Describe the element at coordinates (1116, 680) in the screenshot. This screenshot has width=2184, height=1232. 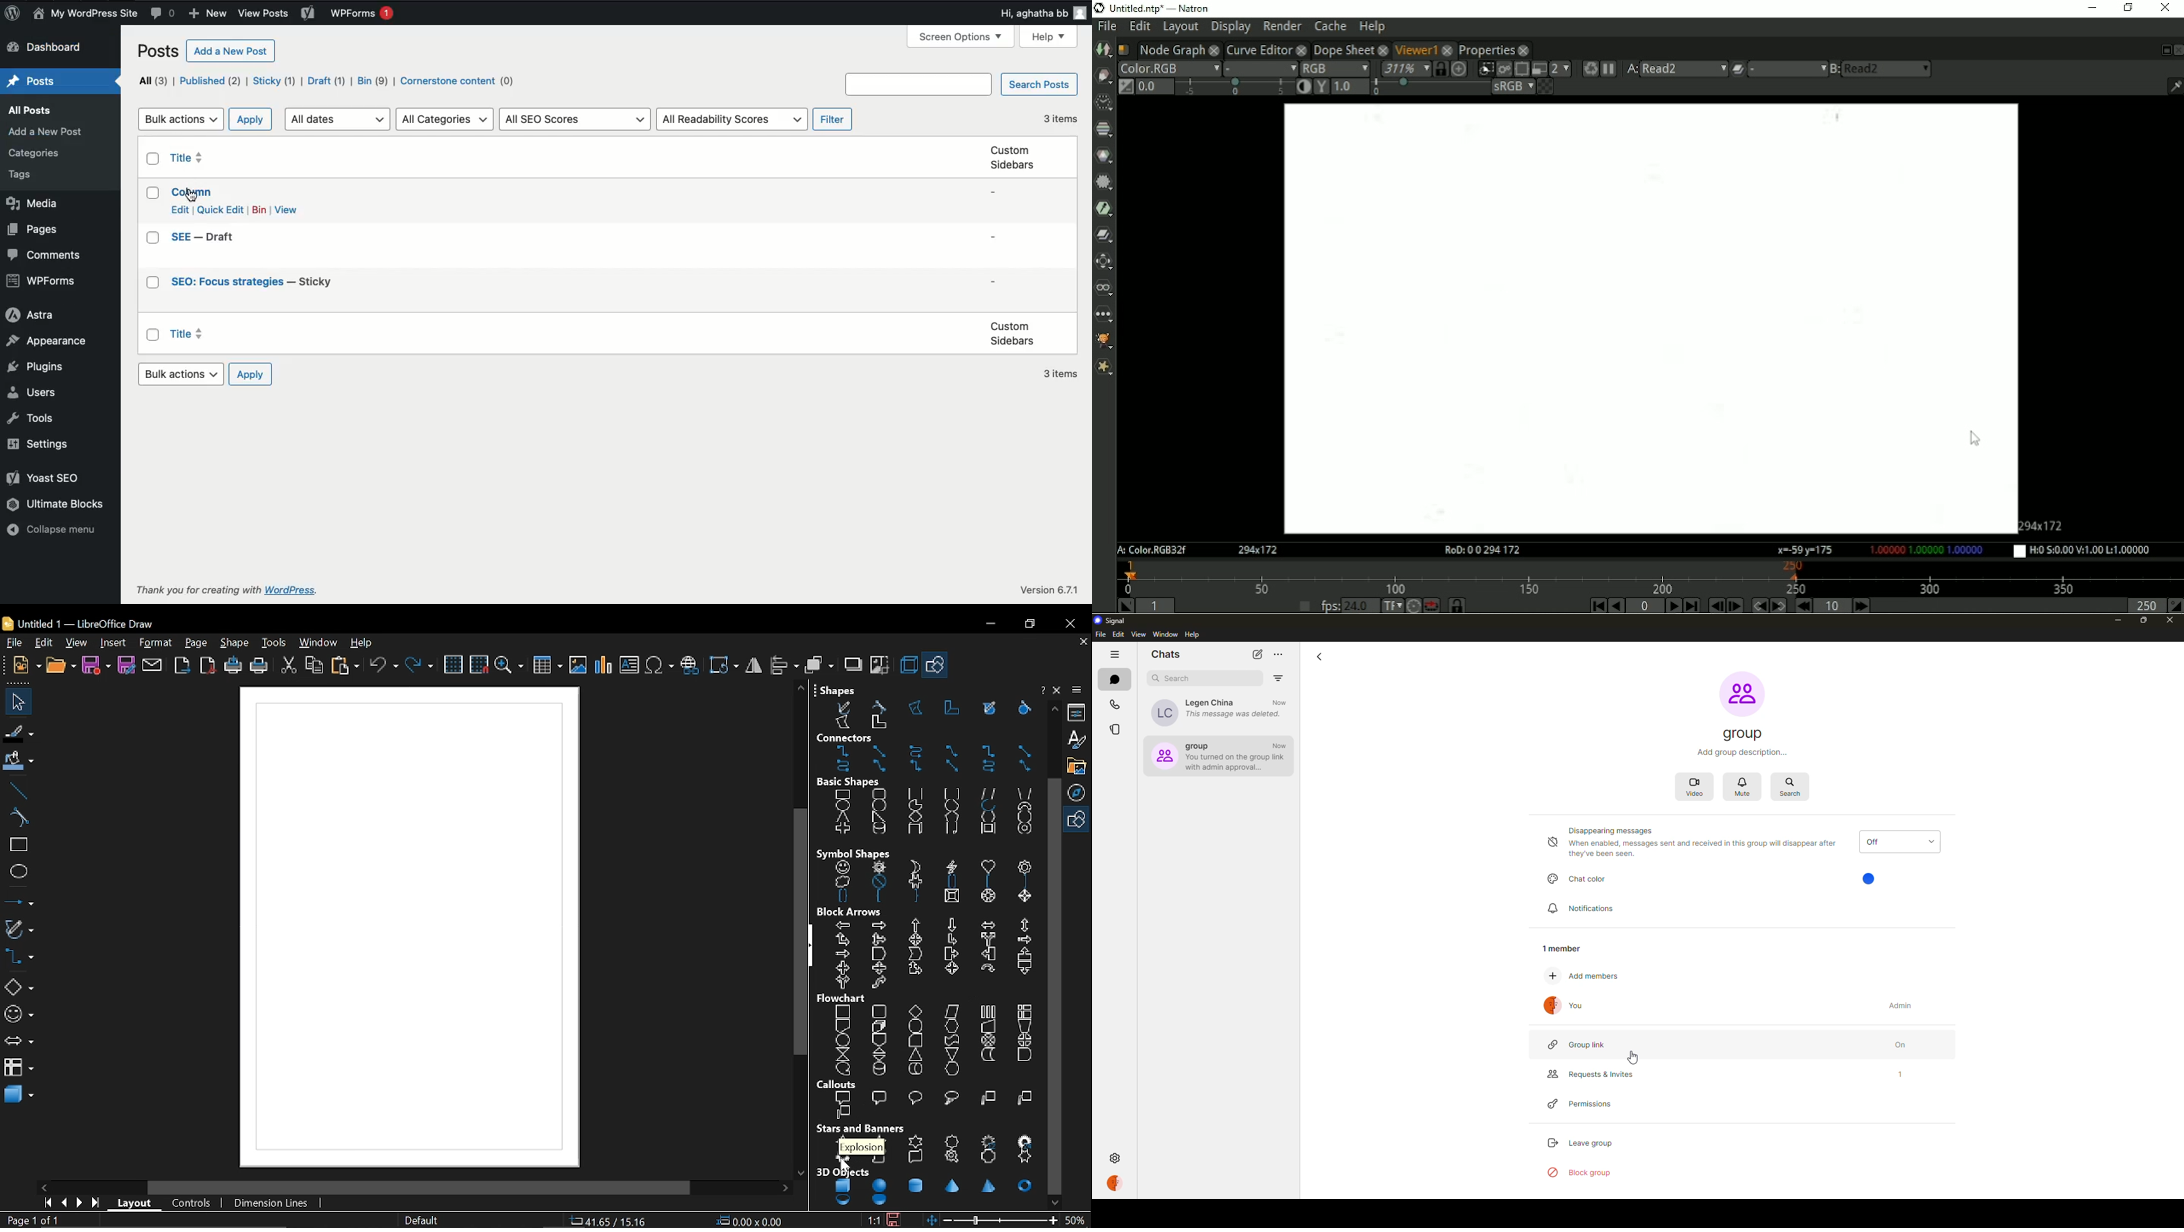
I see `chats` at that location.